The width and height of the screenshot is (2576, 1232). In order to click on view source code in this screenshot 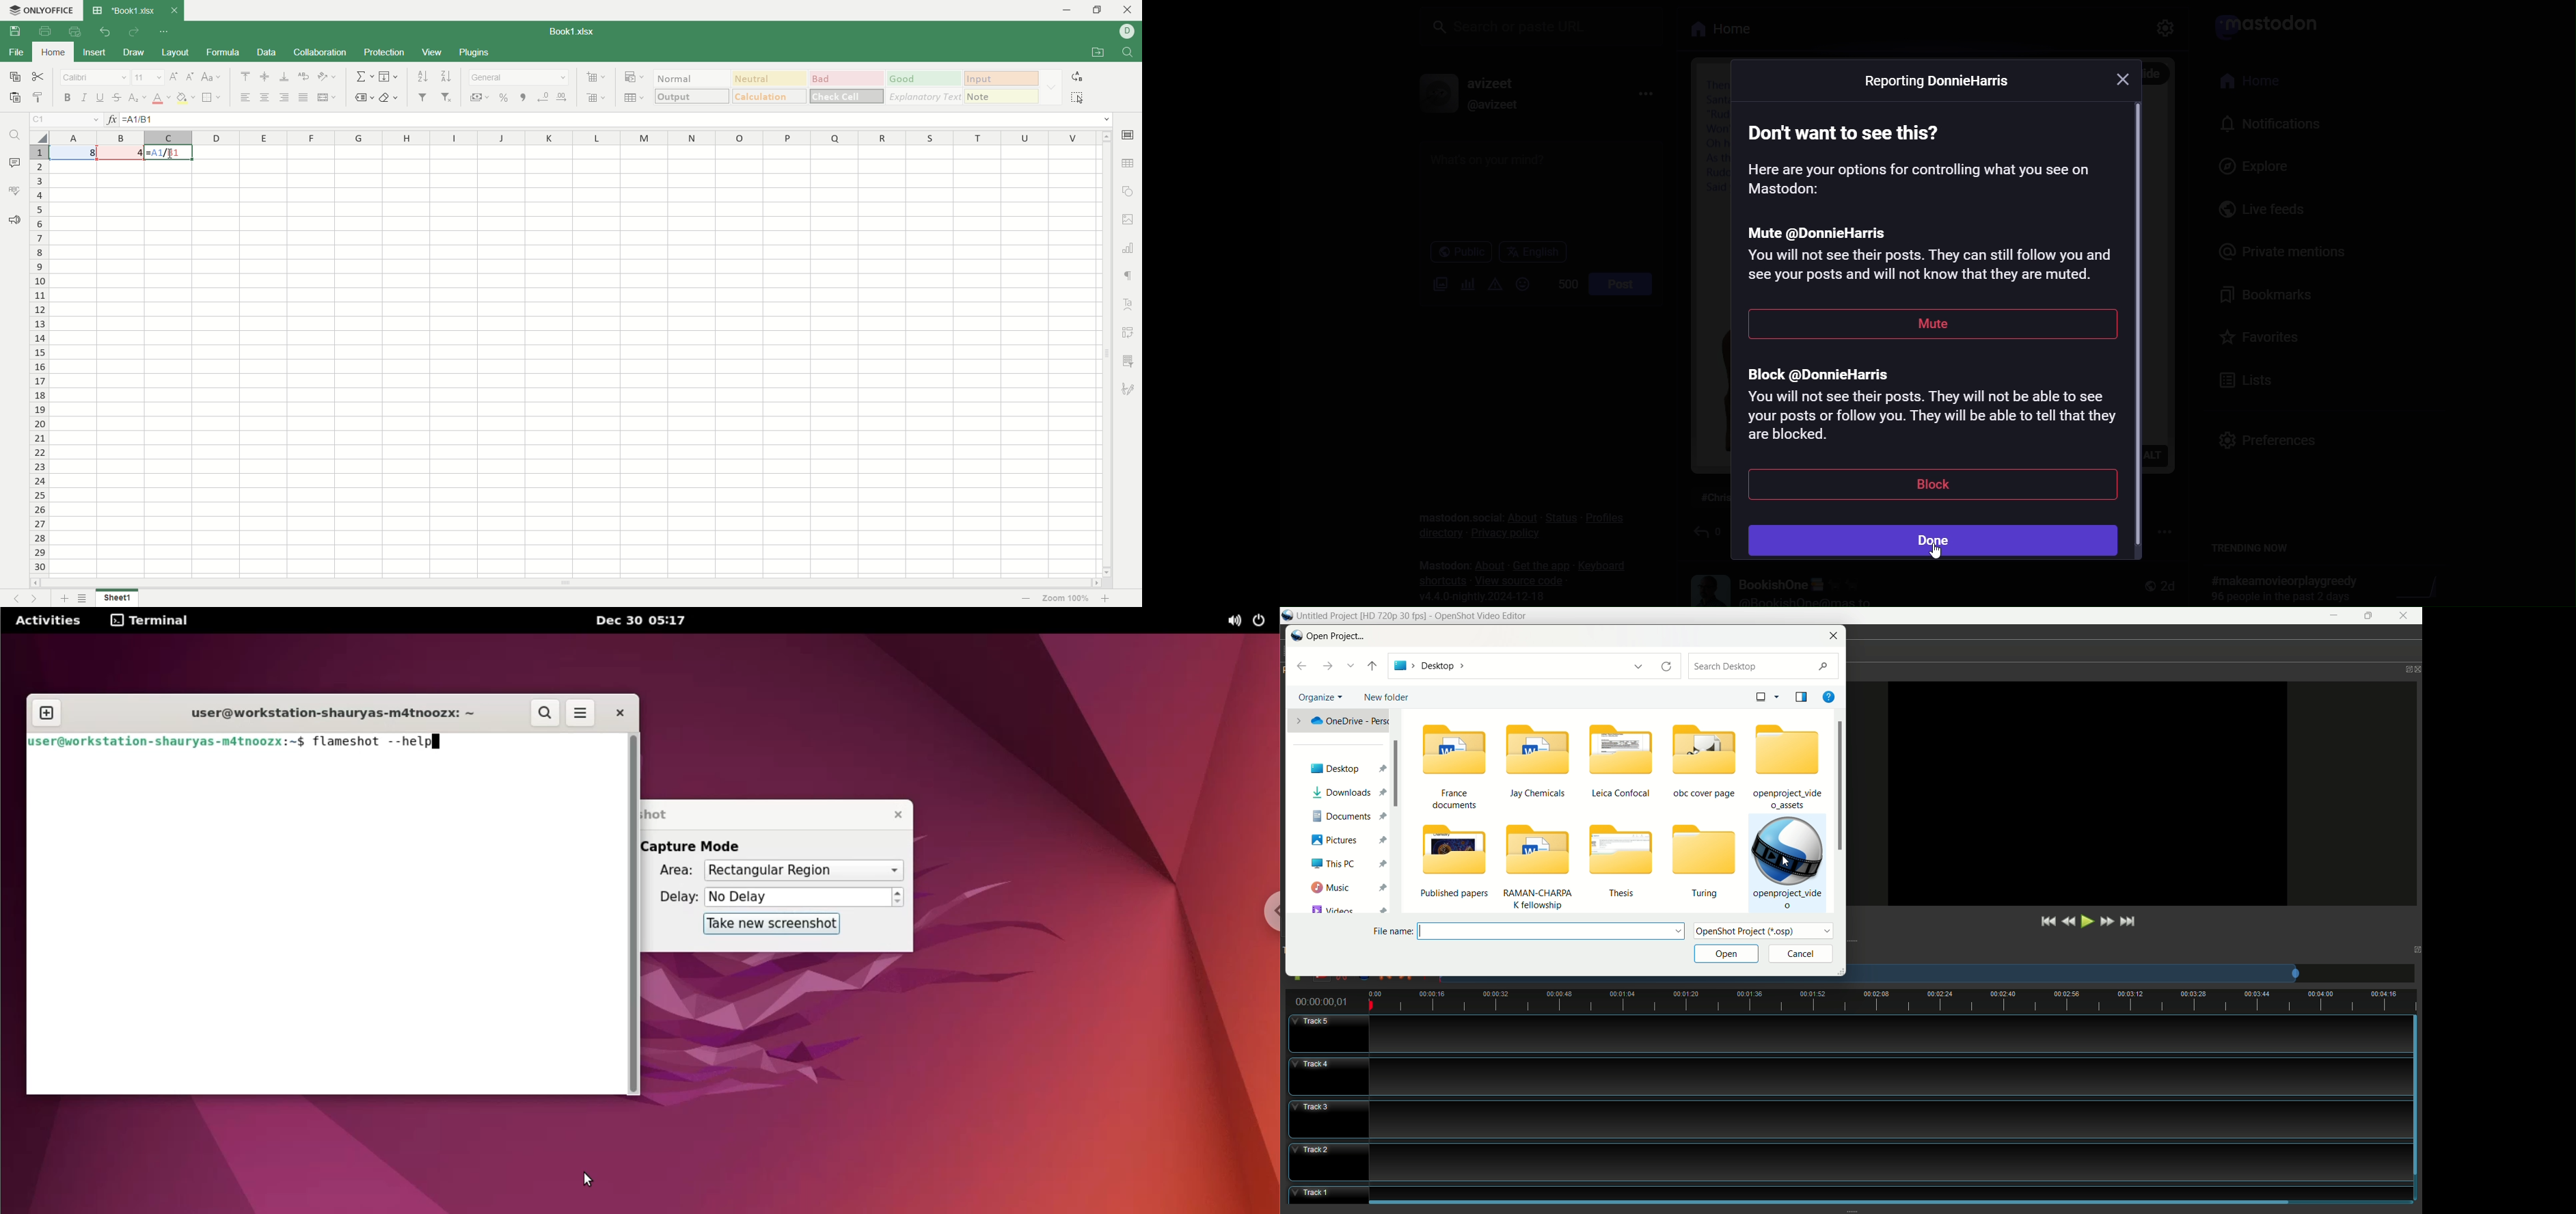, I will do `click(1521, 580)`.